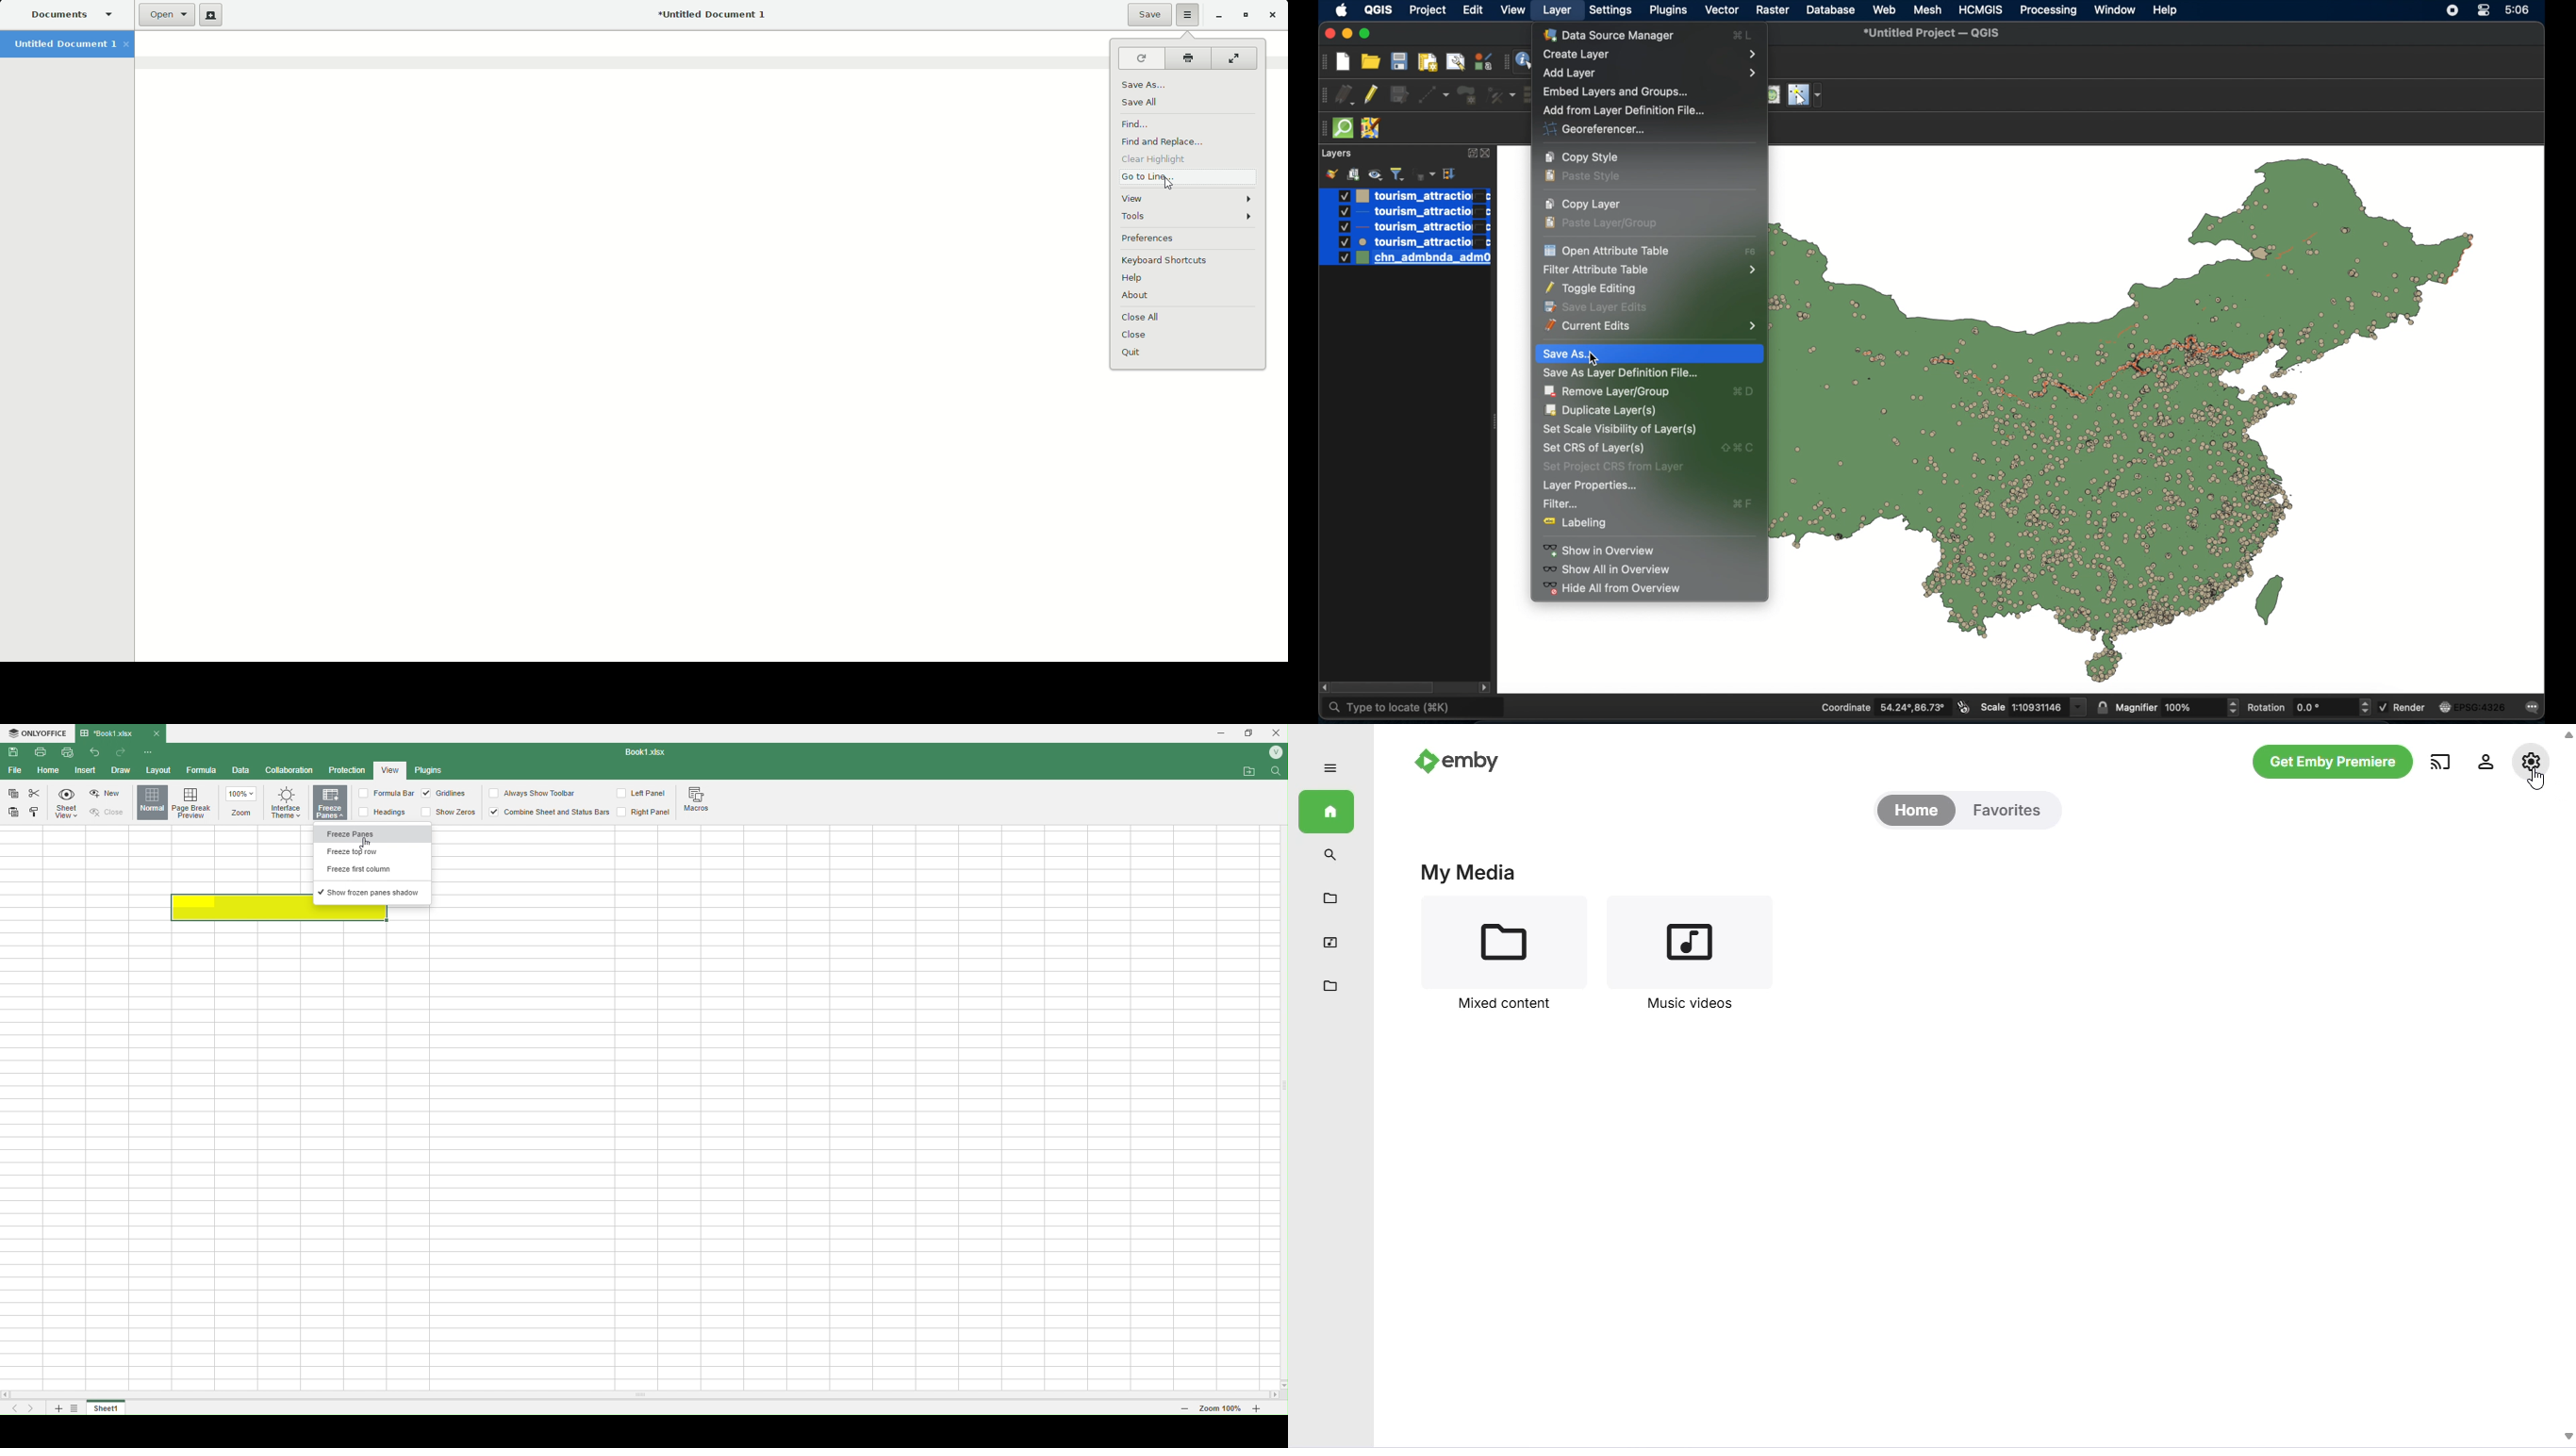  What do you see at coordinates (1424, 172) in the screenshot?
I see `filter legend by expression` at bounding box center [1424, 172].